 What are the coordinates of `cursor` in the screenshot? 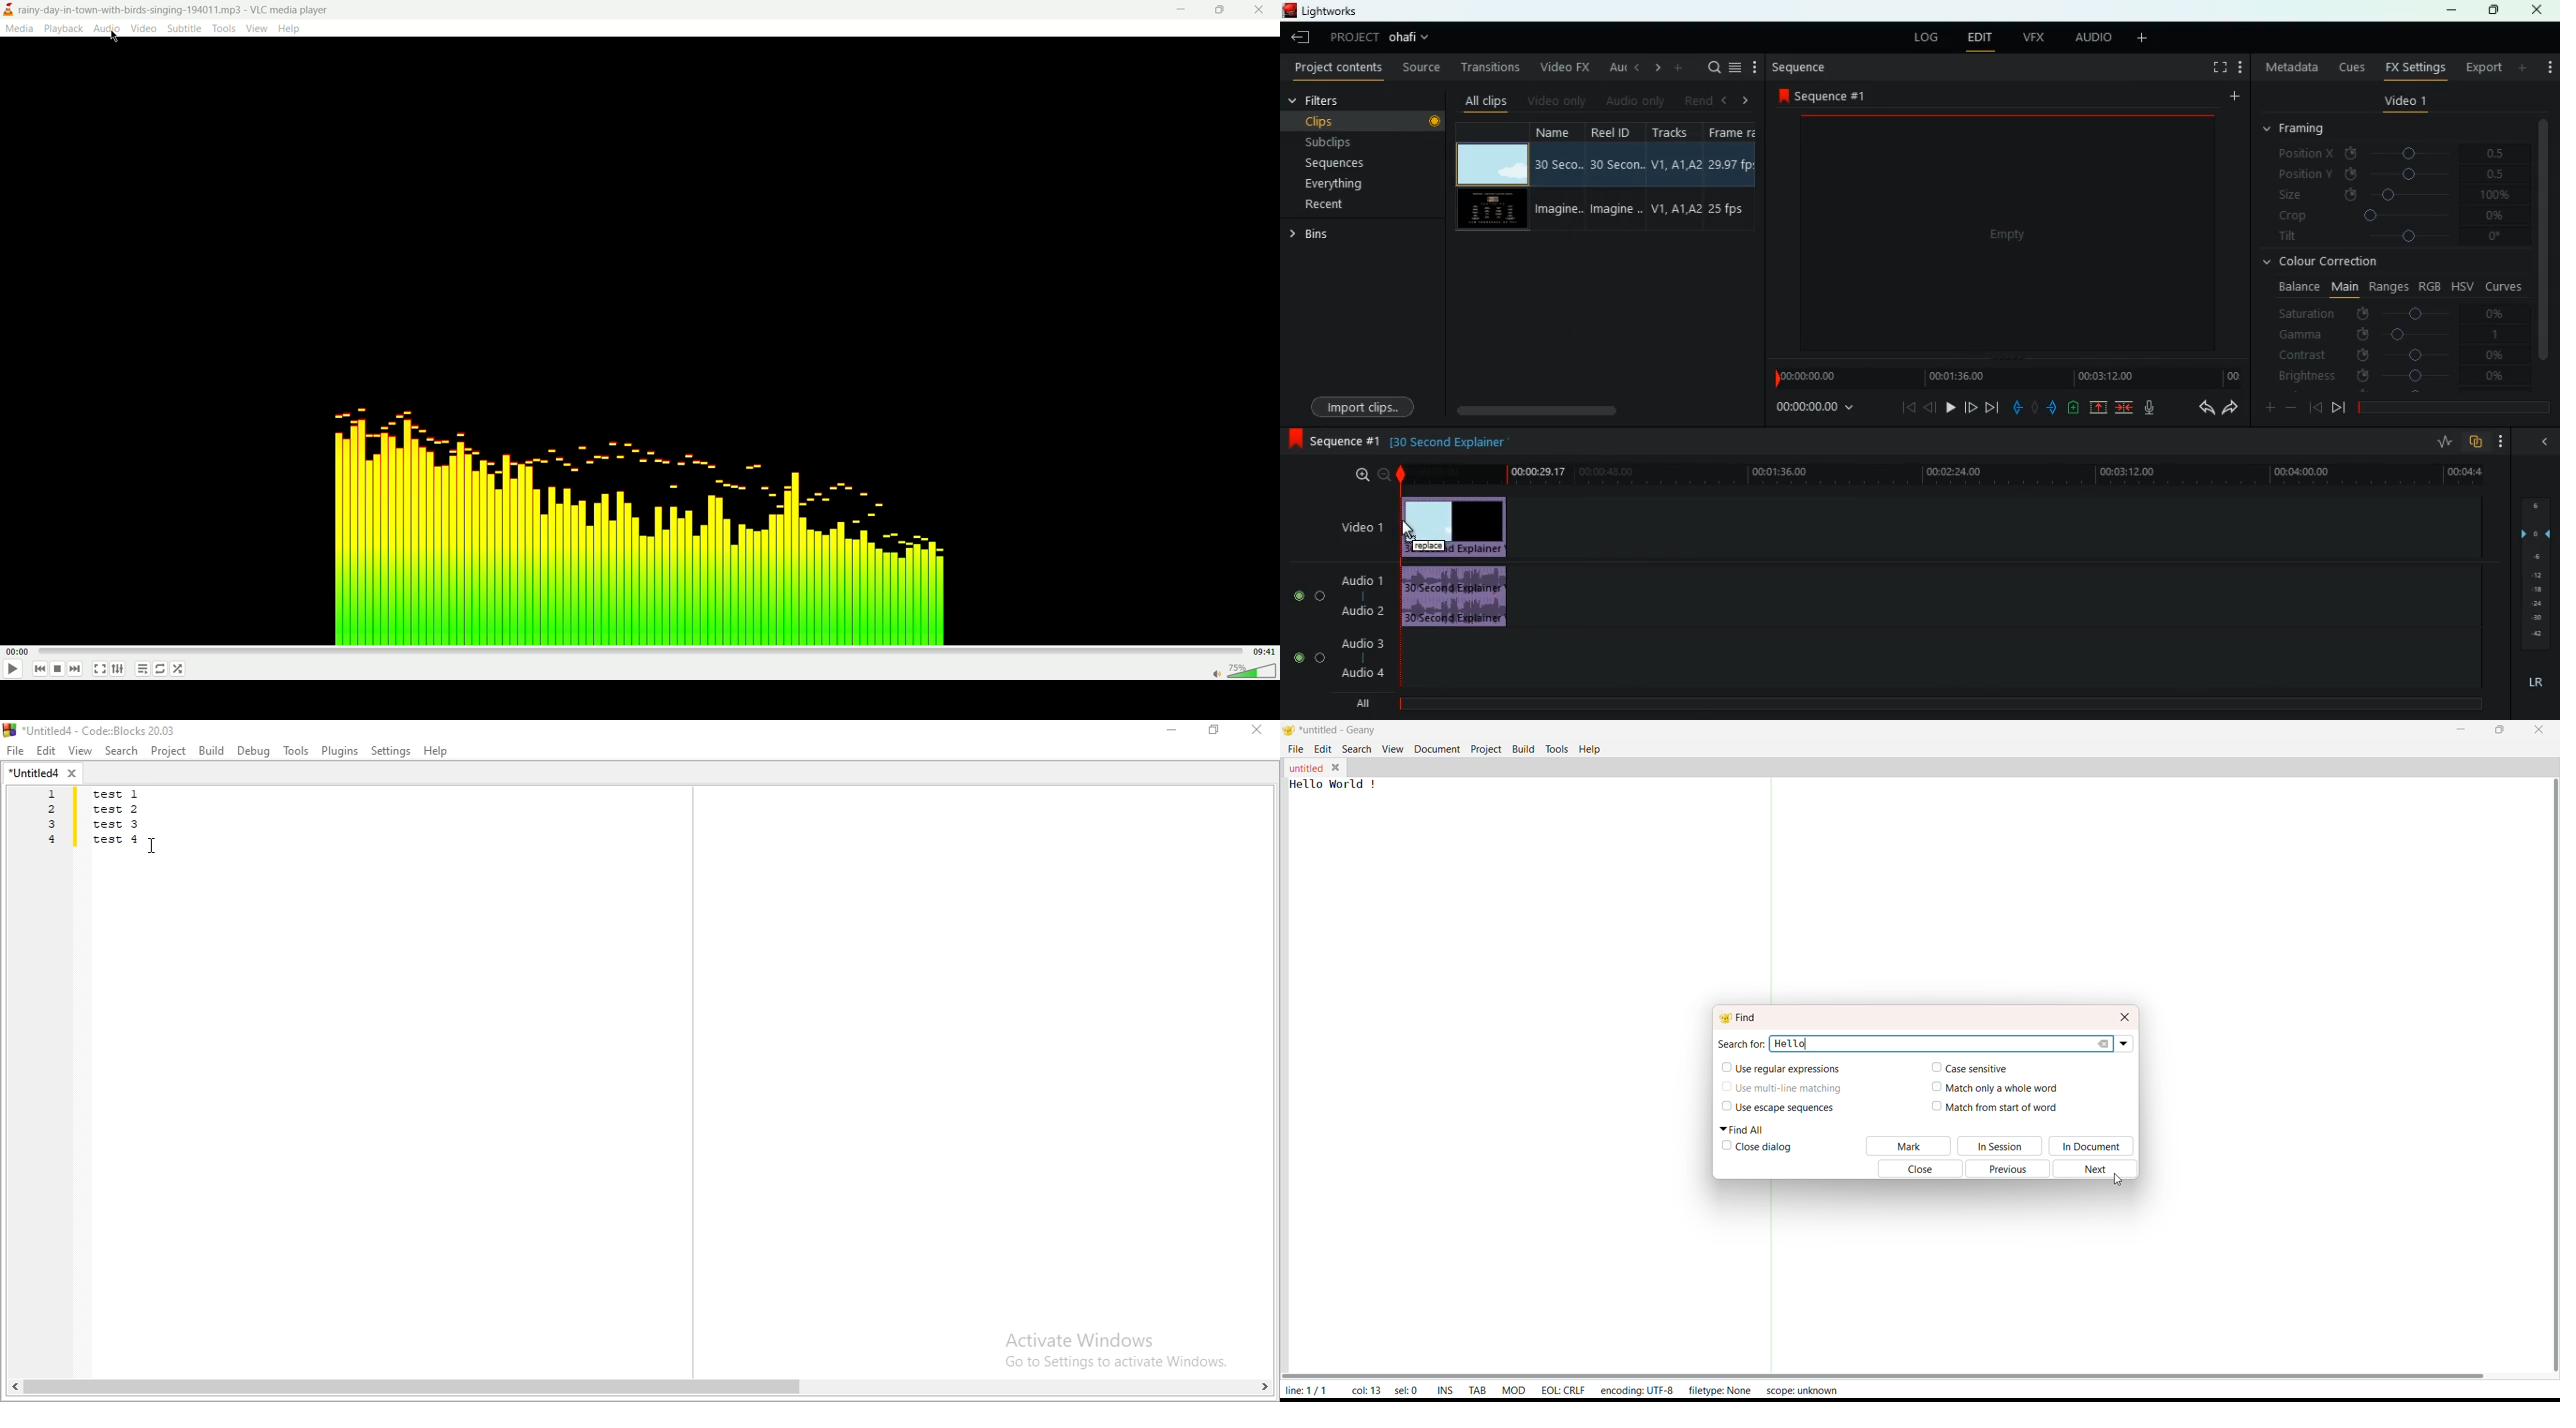 It's located at (1409, 530).